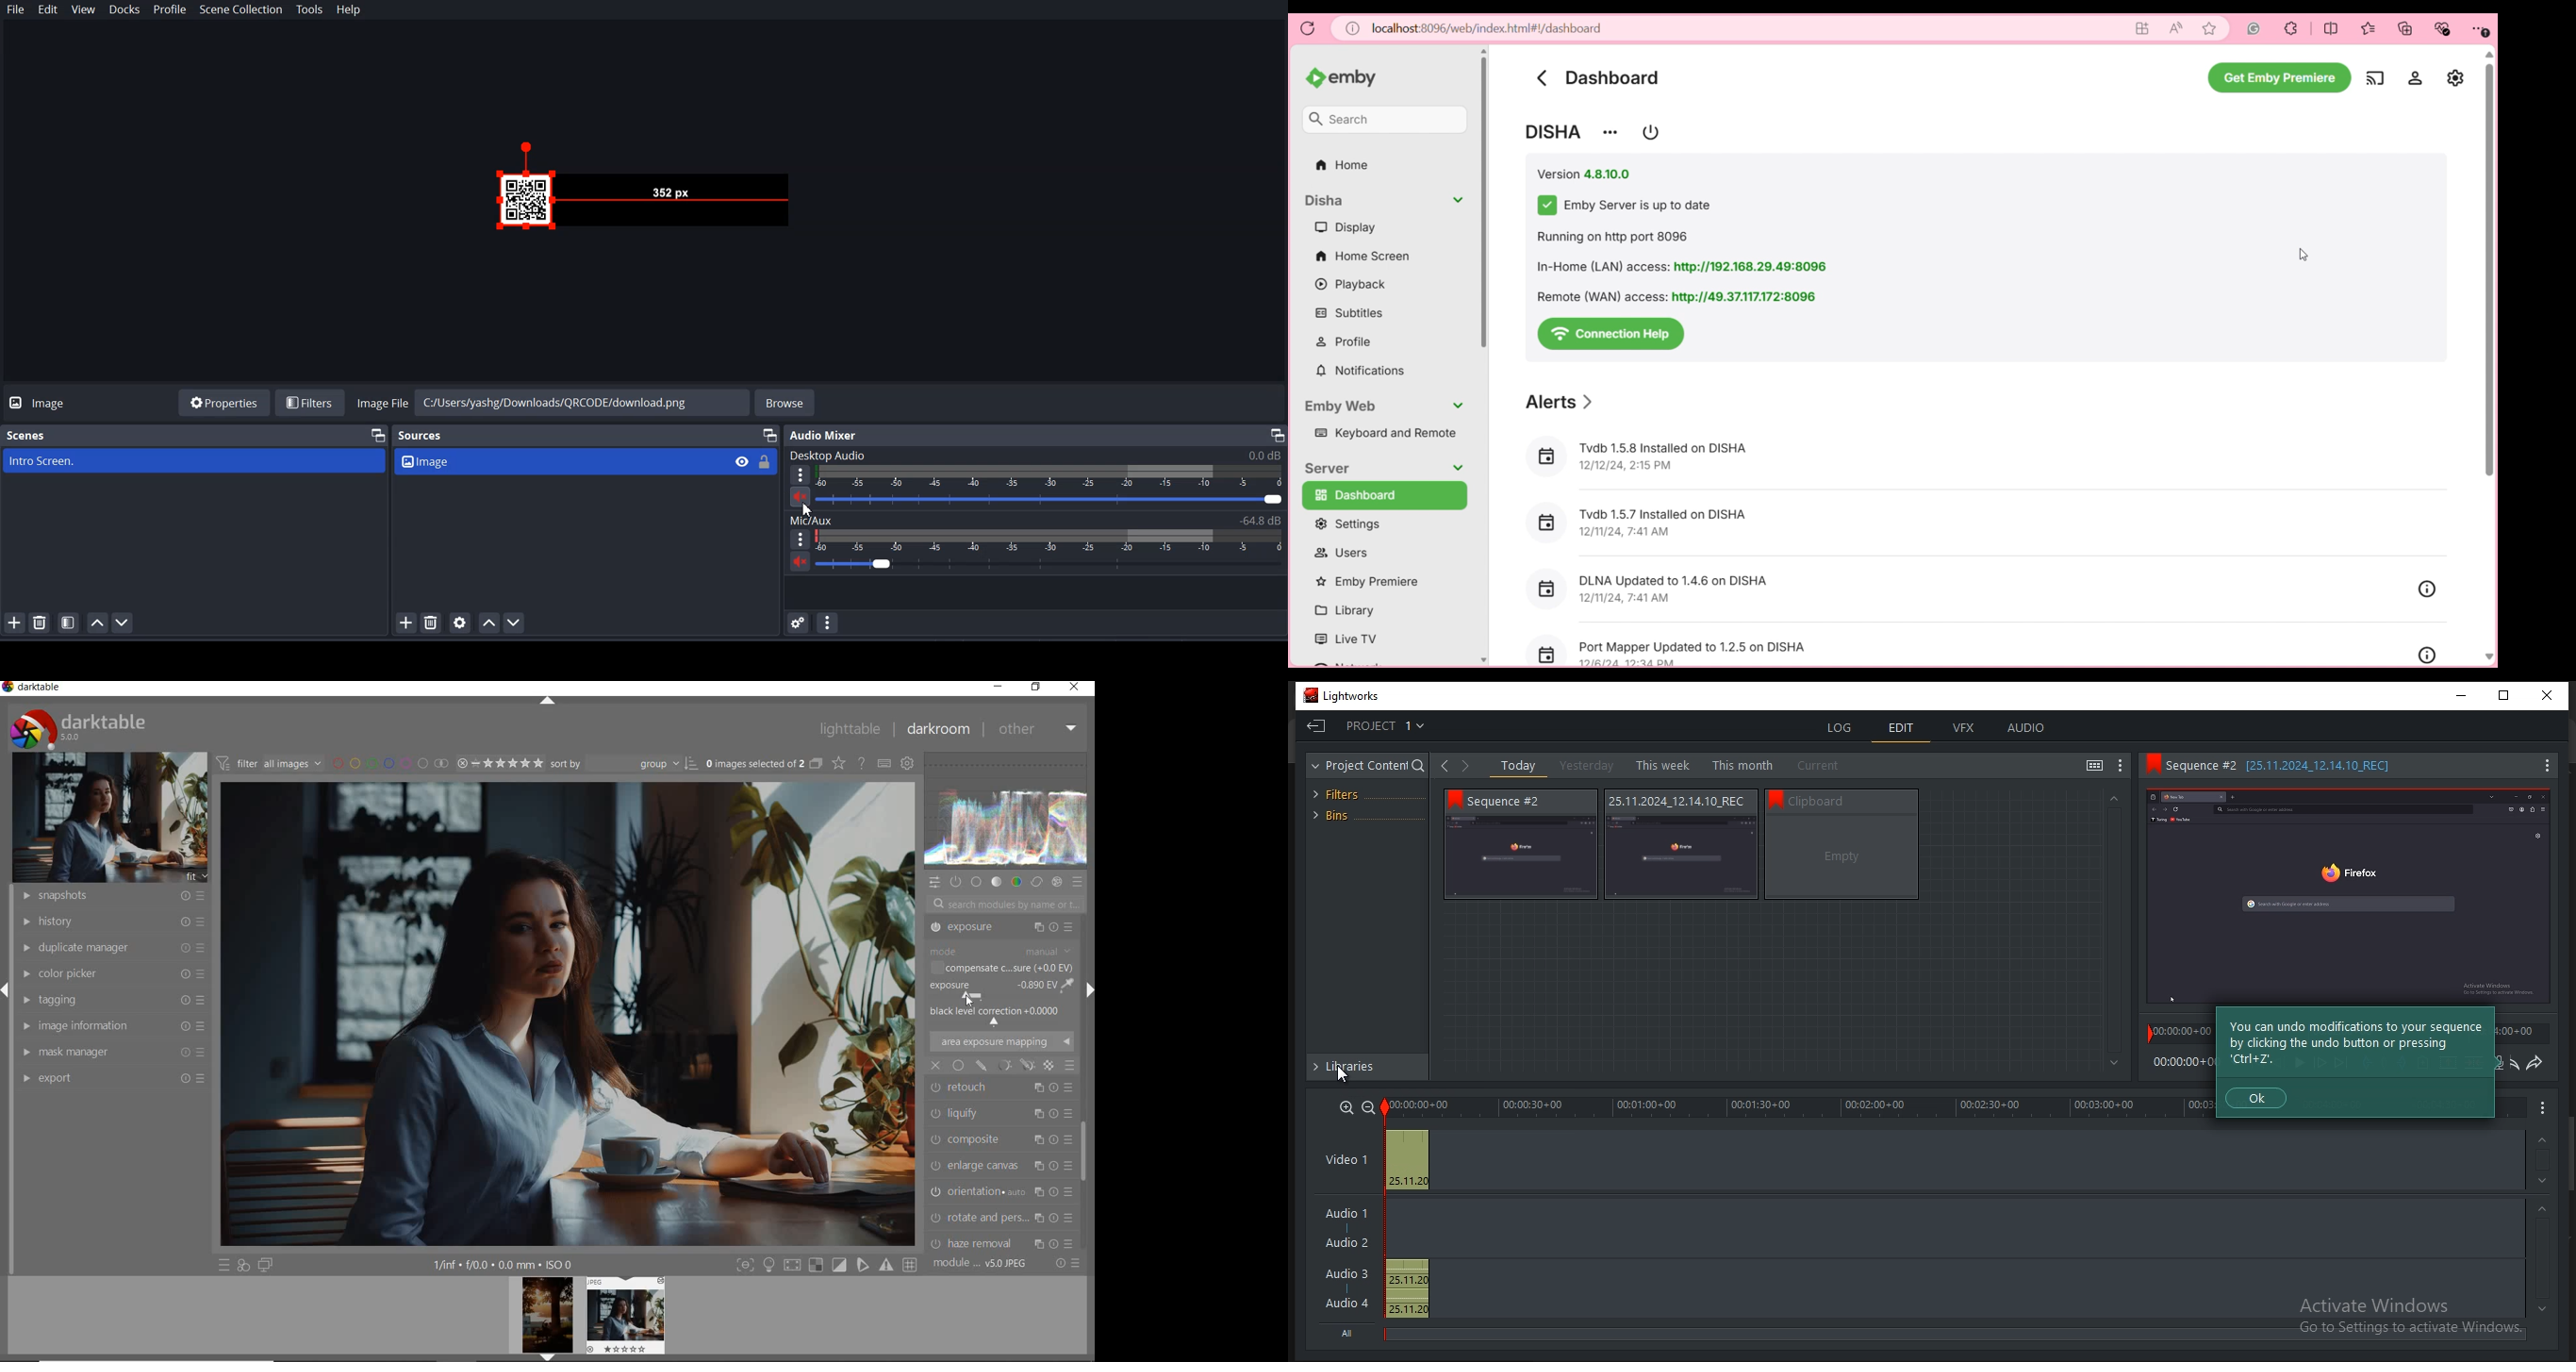 The width and height of the screenshot is (2576, 1372). Describe the element at coordinates (2121, 766) in the screenshot. I see `show settings menu` at that location.